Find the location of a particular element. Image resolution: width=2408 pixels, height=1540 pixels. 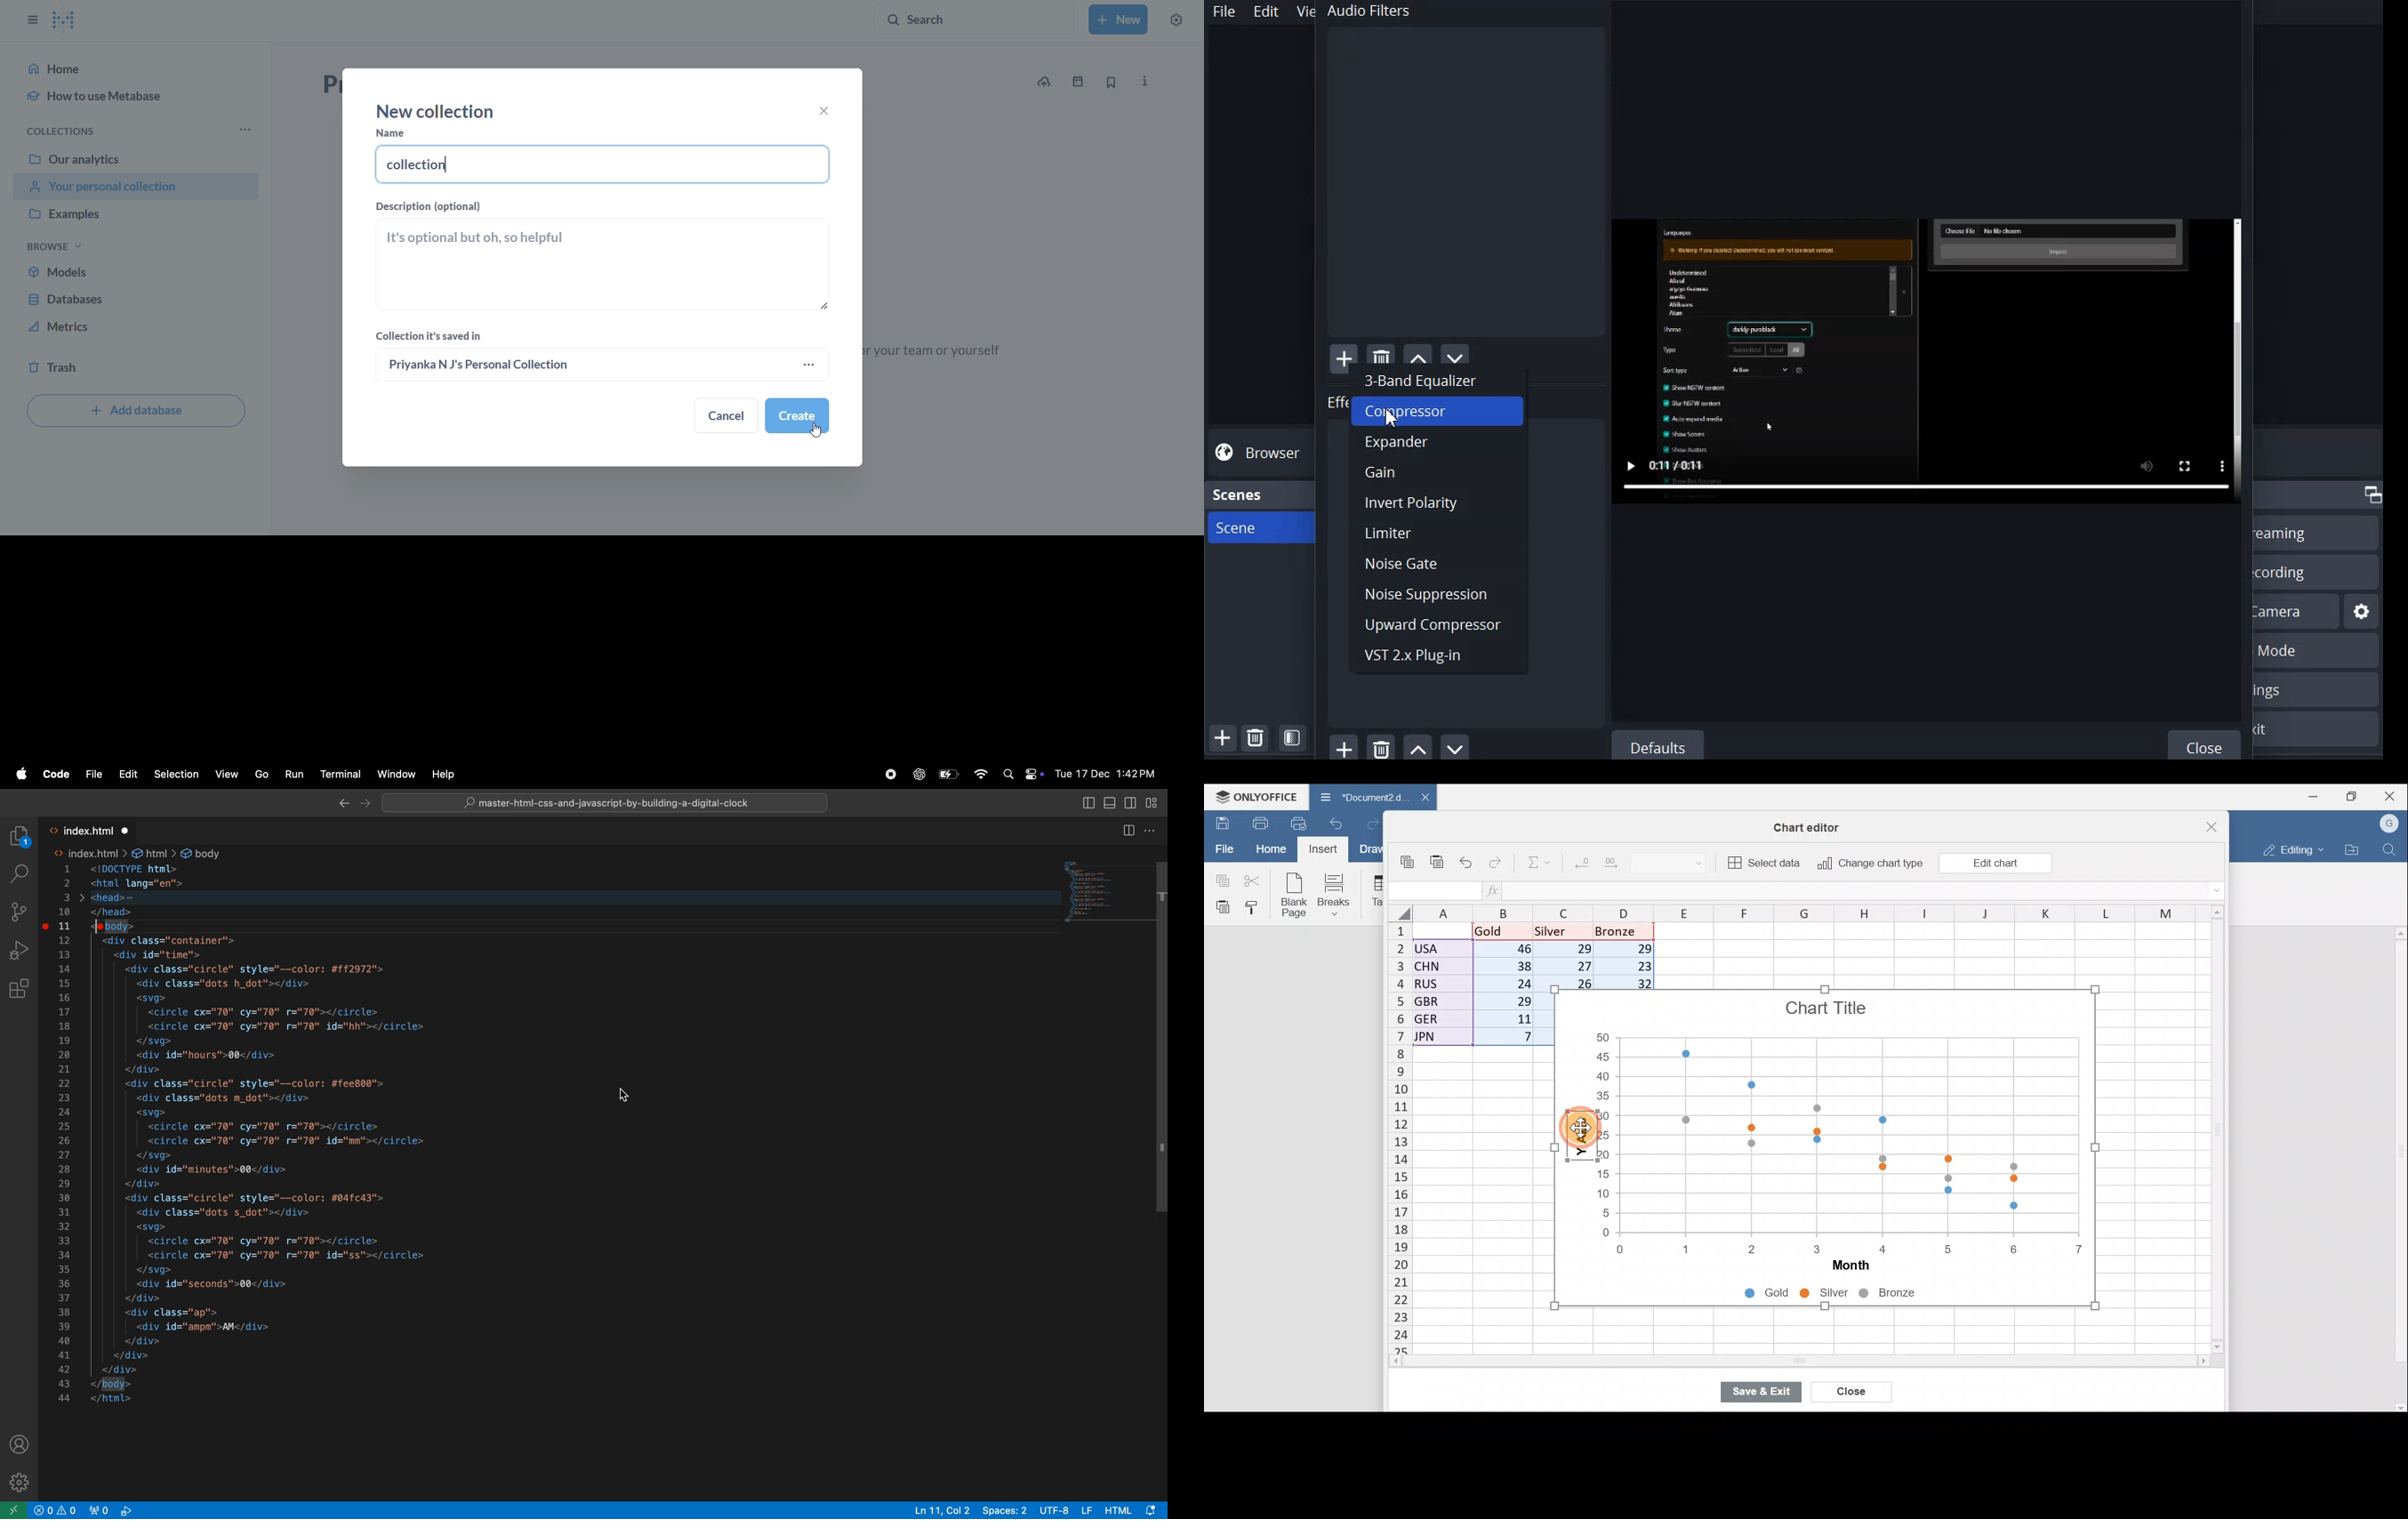

Maximize is located at coordinates (2371, 495).